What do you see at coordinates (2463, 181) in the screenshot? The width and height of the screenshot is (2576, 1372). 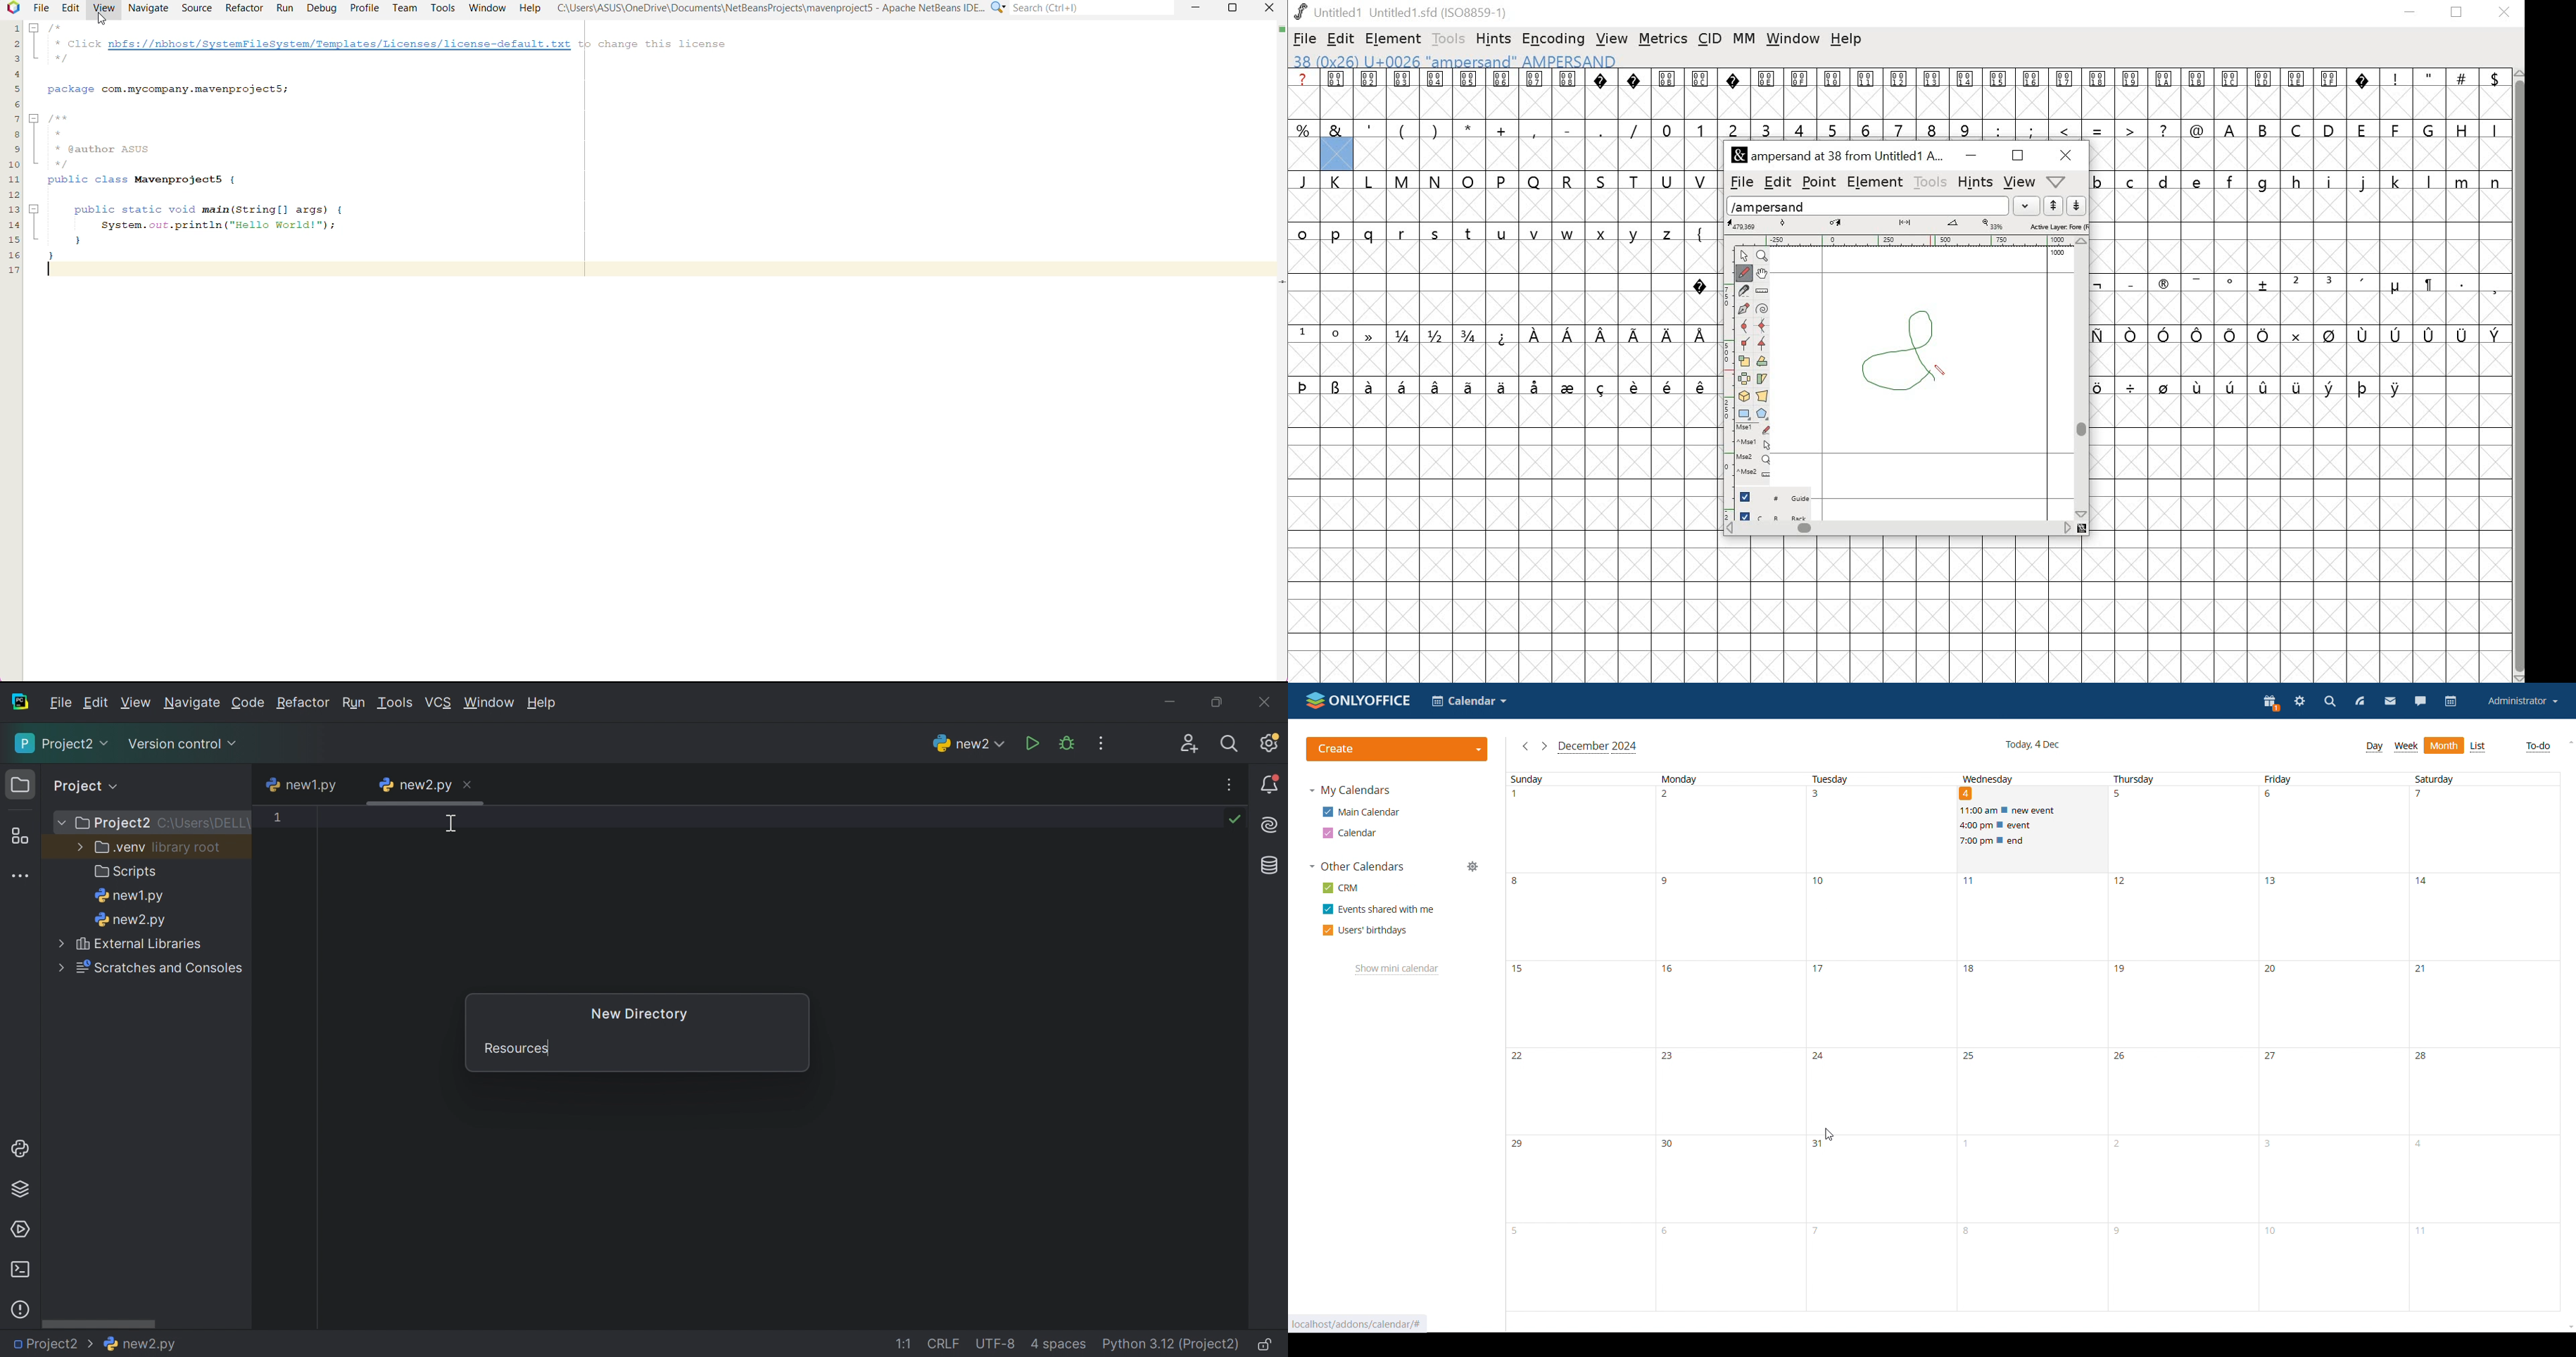 I see `m` at bounding box center [2463, 181].